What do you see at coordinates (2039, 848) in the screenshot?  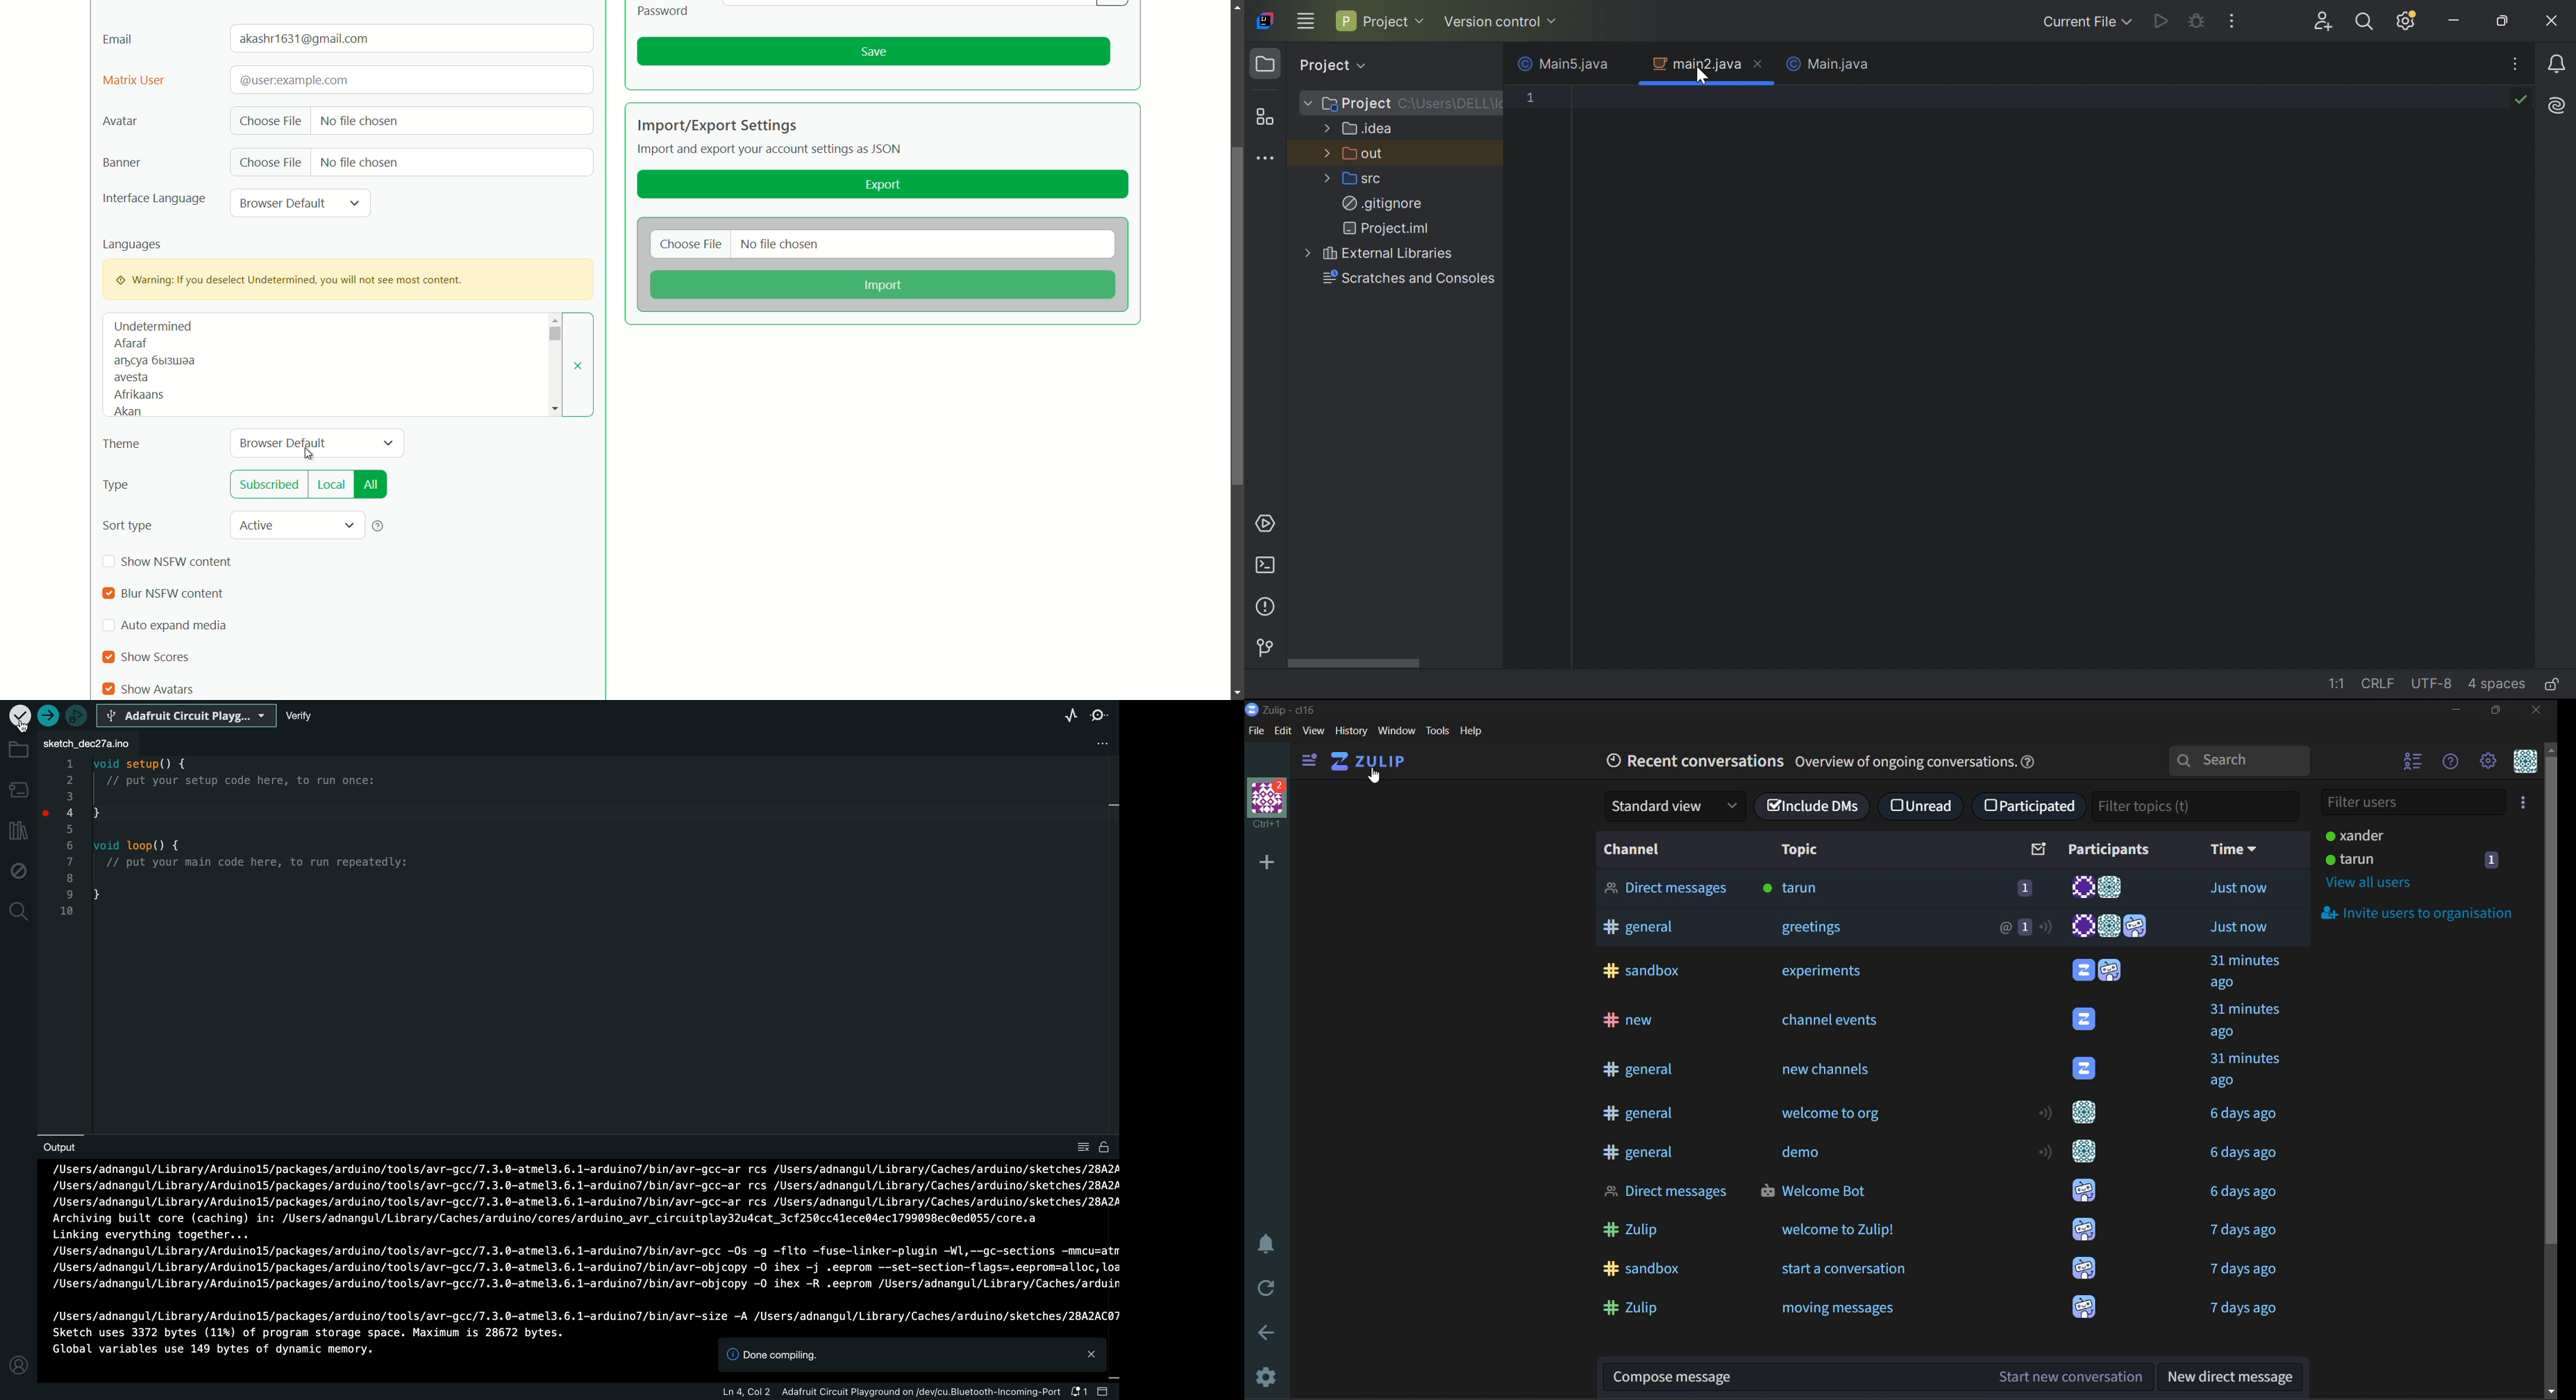 I see `sort` at bounding box center [2039, 848].